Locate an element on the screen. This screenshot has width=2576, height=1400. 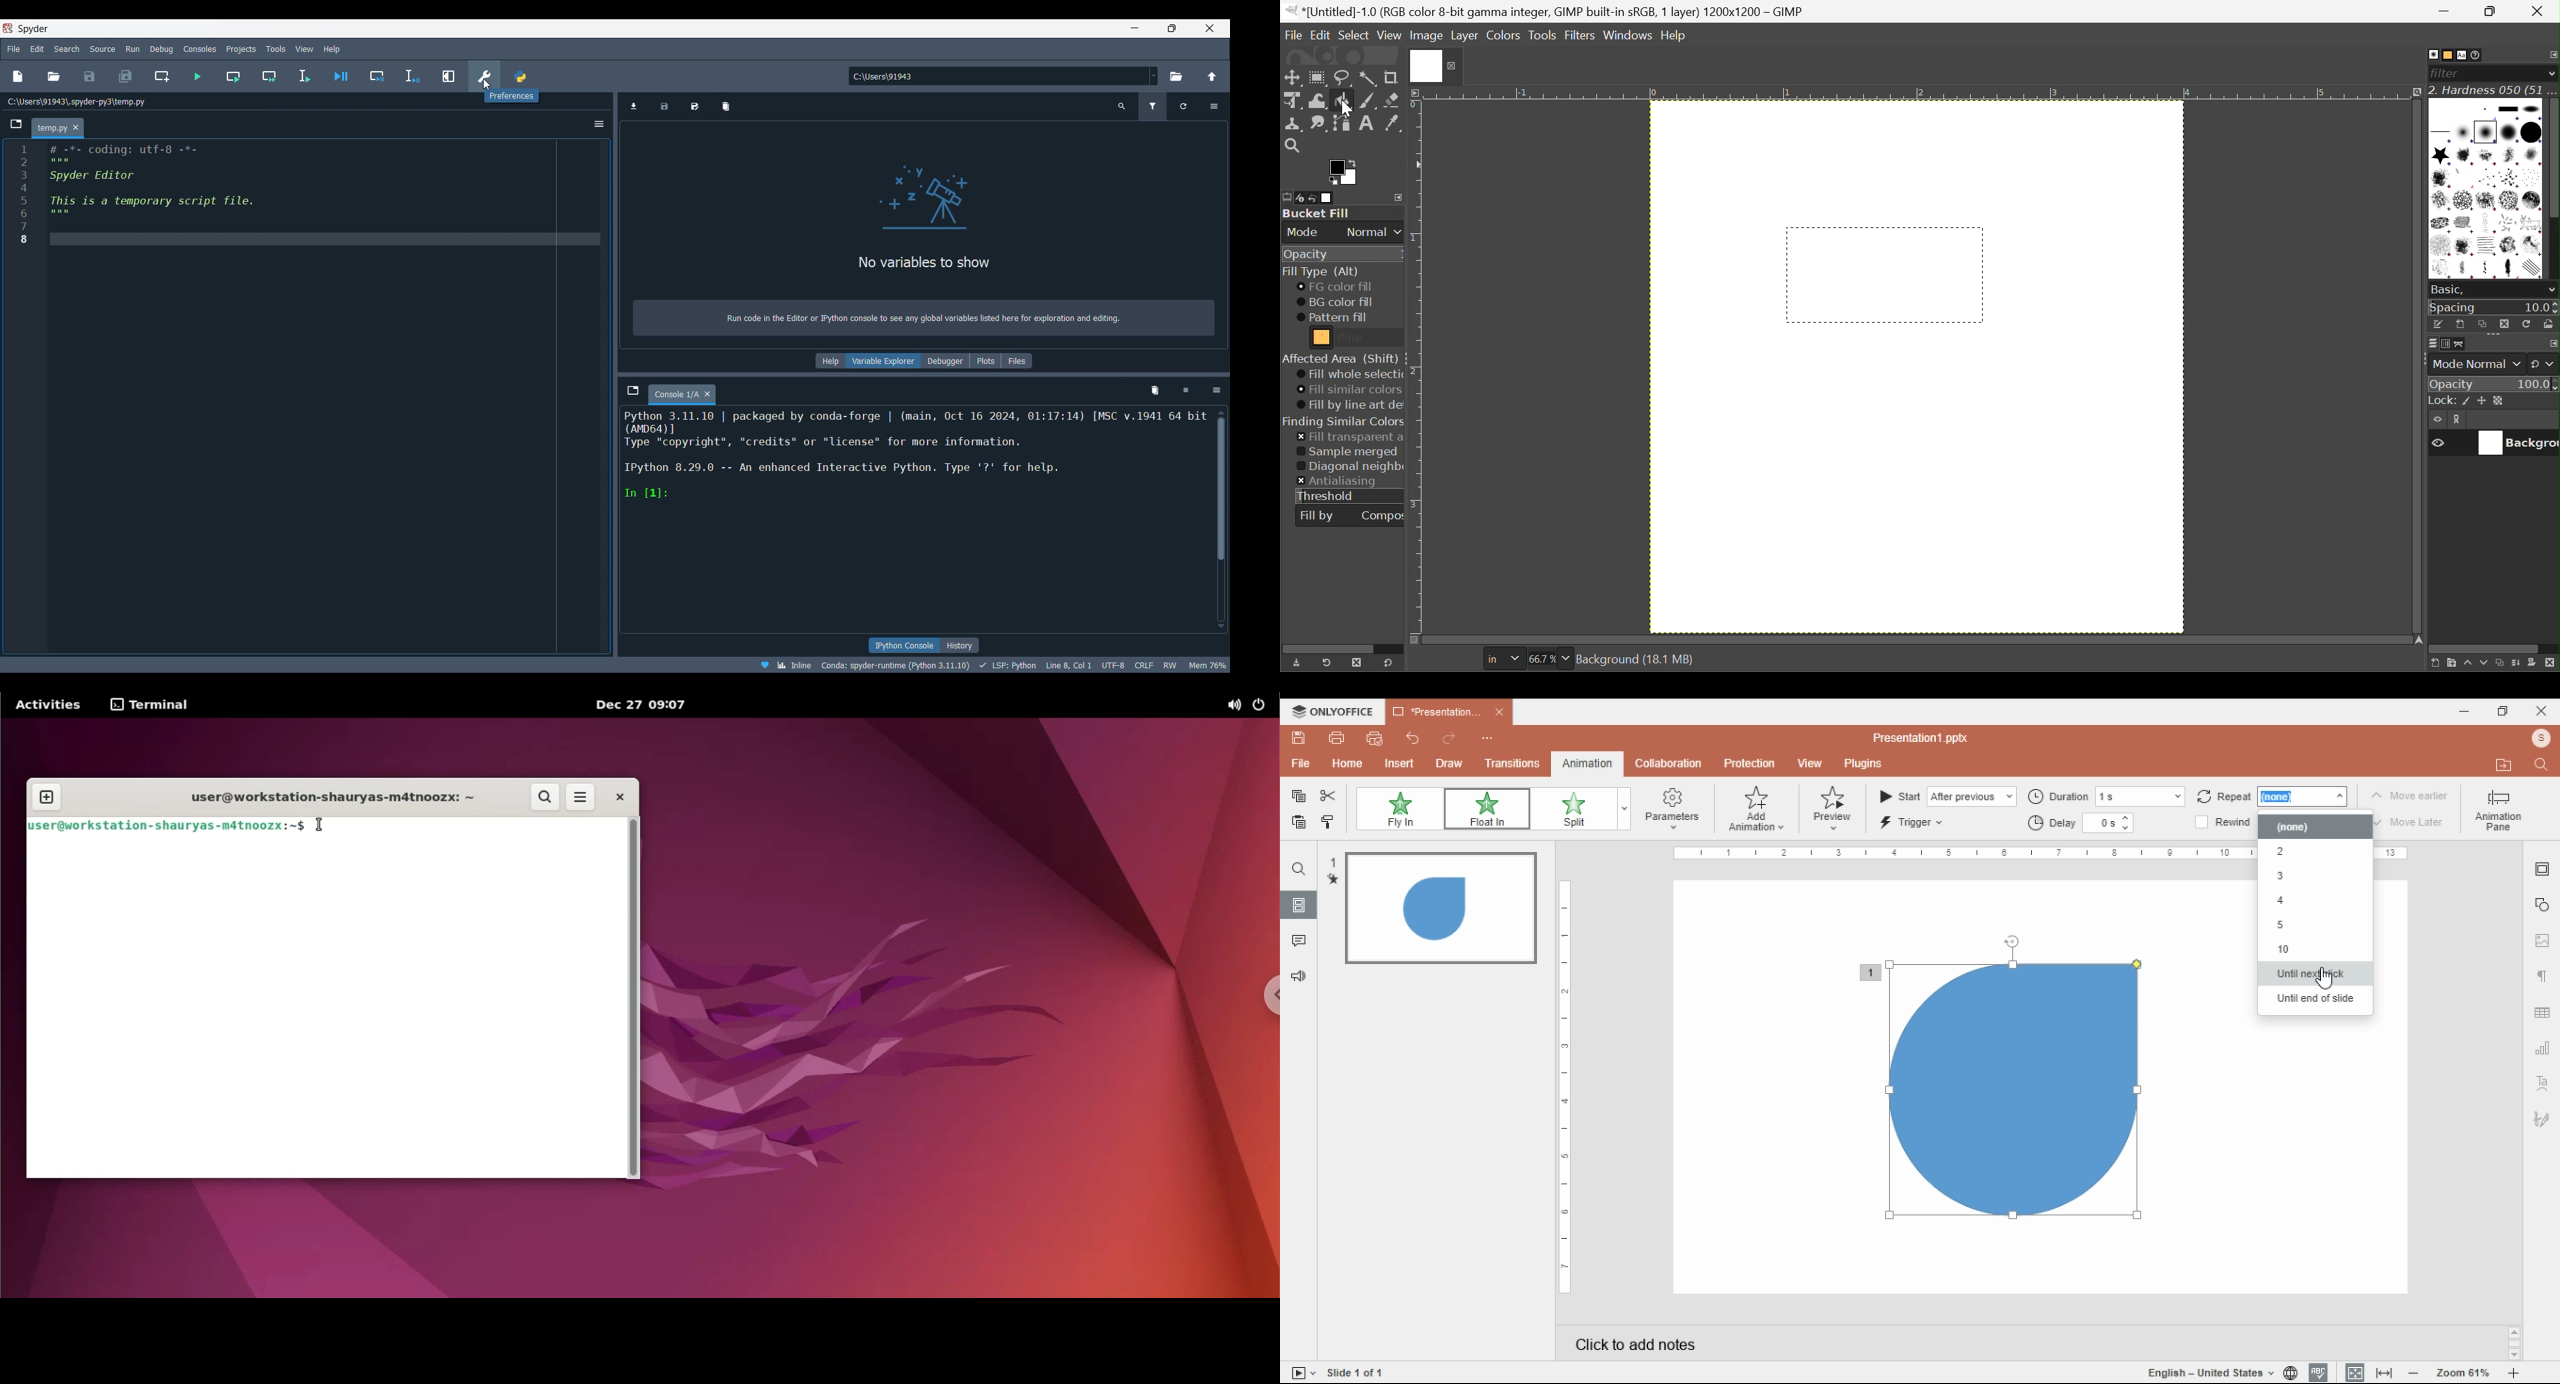
Space is located at coordinates (2453, 308).